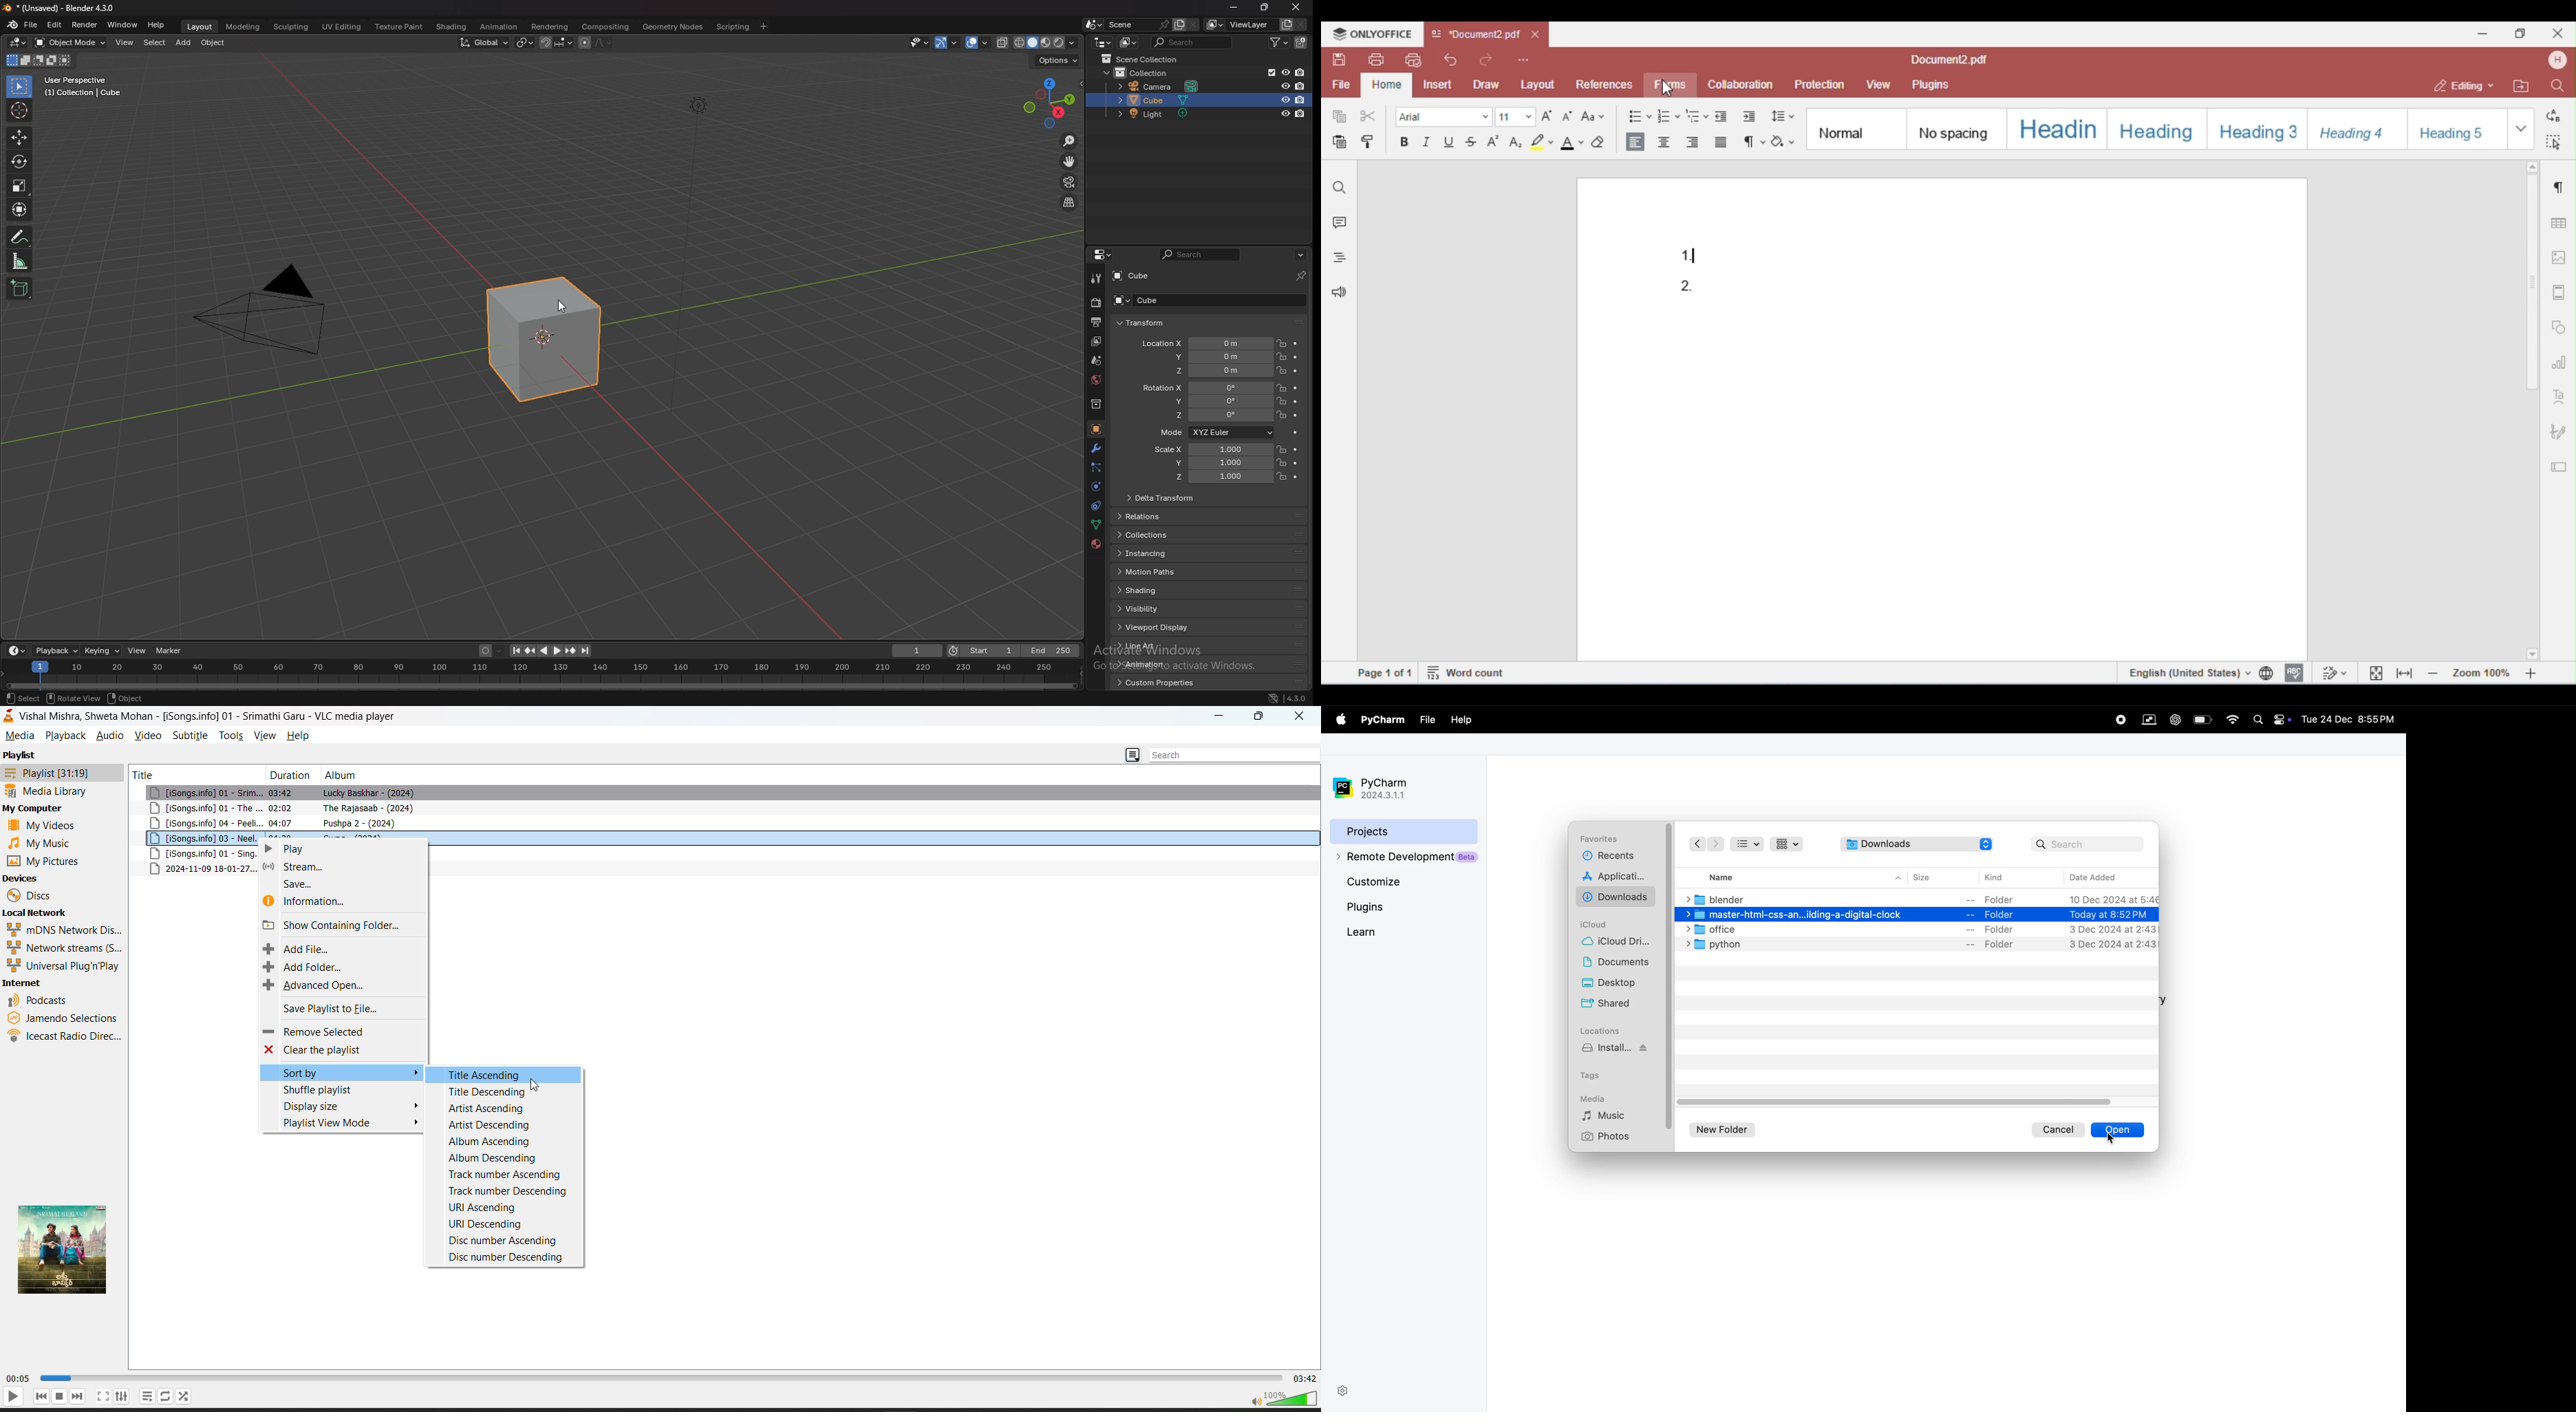  I want to click on seek, so click(542, 676).